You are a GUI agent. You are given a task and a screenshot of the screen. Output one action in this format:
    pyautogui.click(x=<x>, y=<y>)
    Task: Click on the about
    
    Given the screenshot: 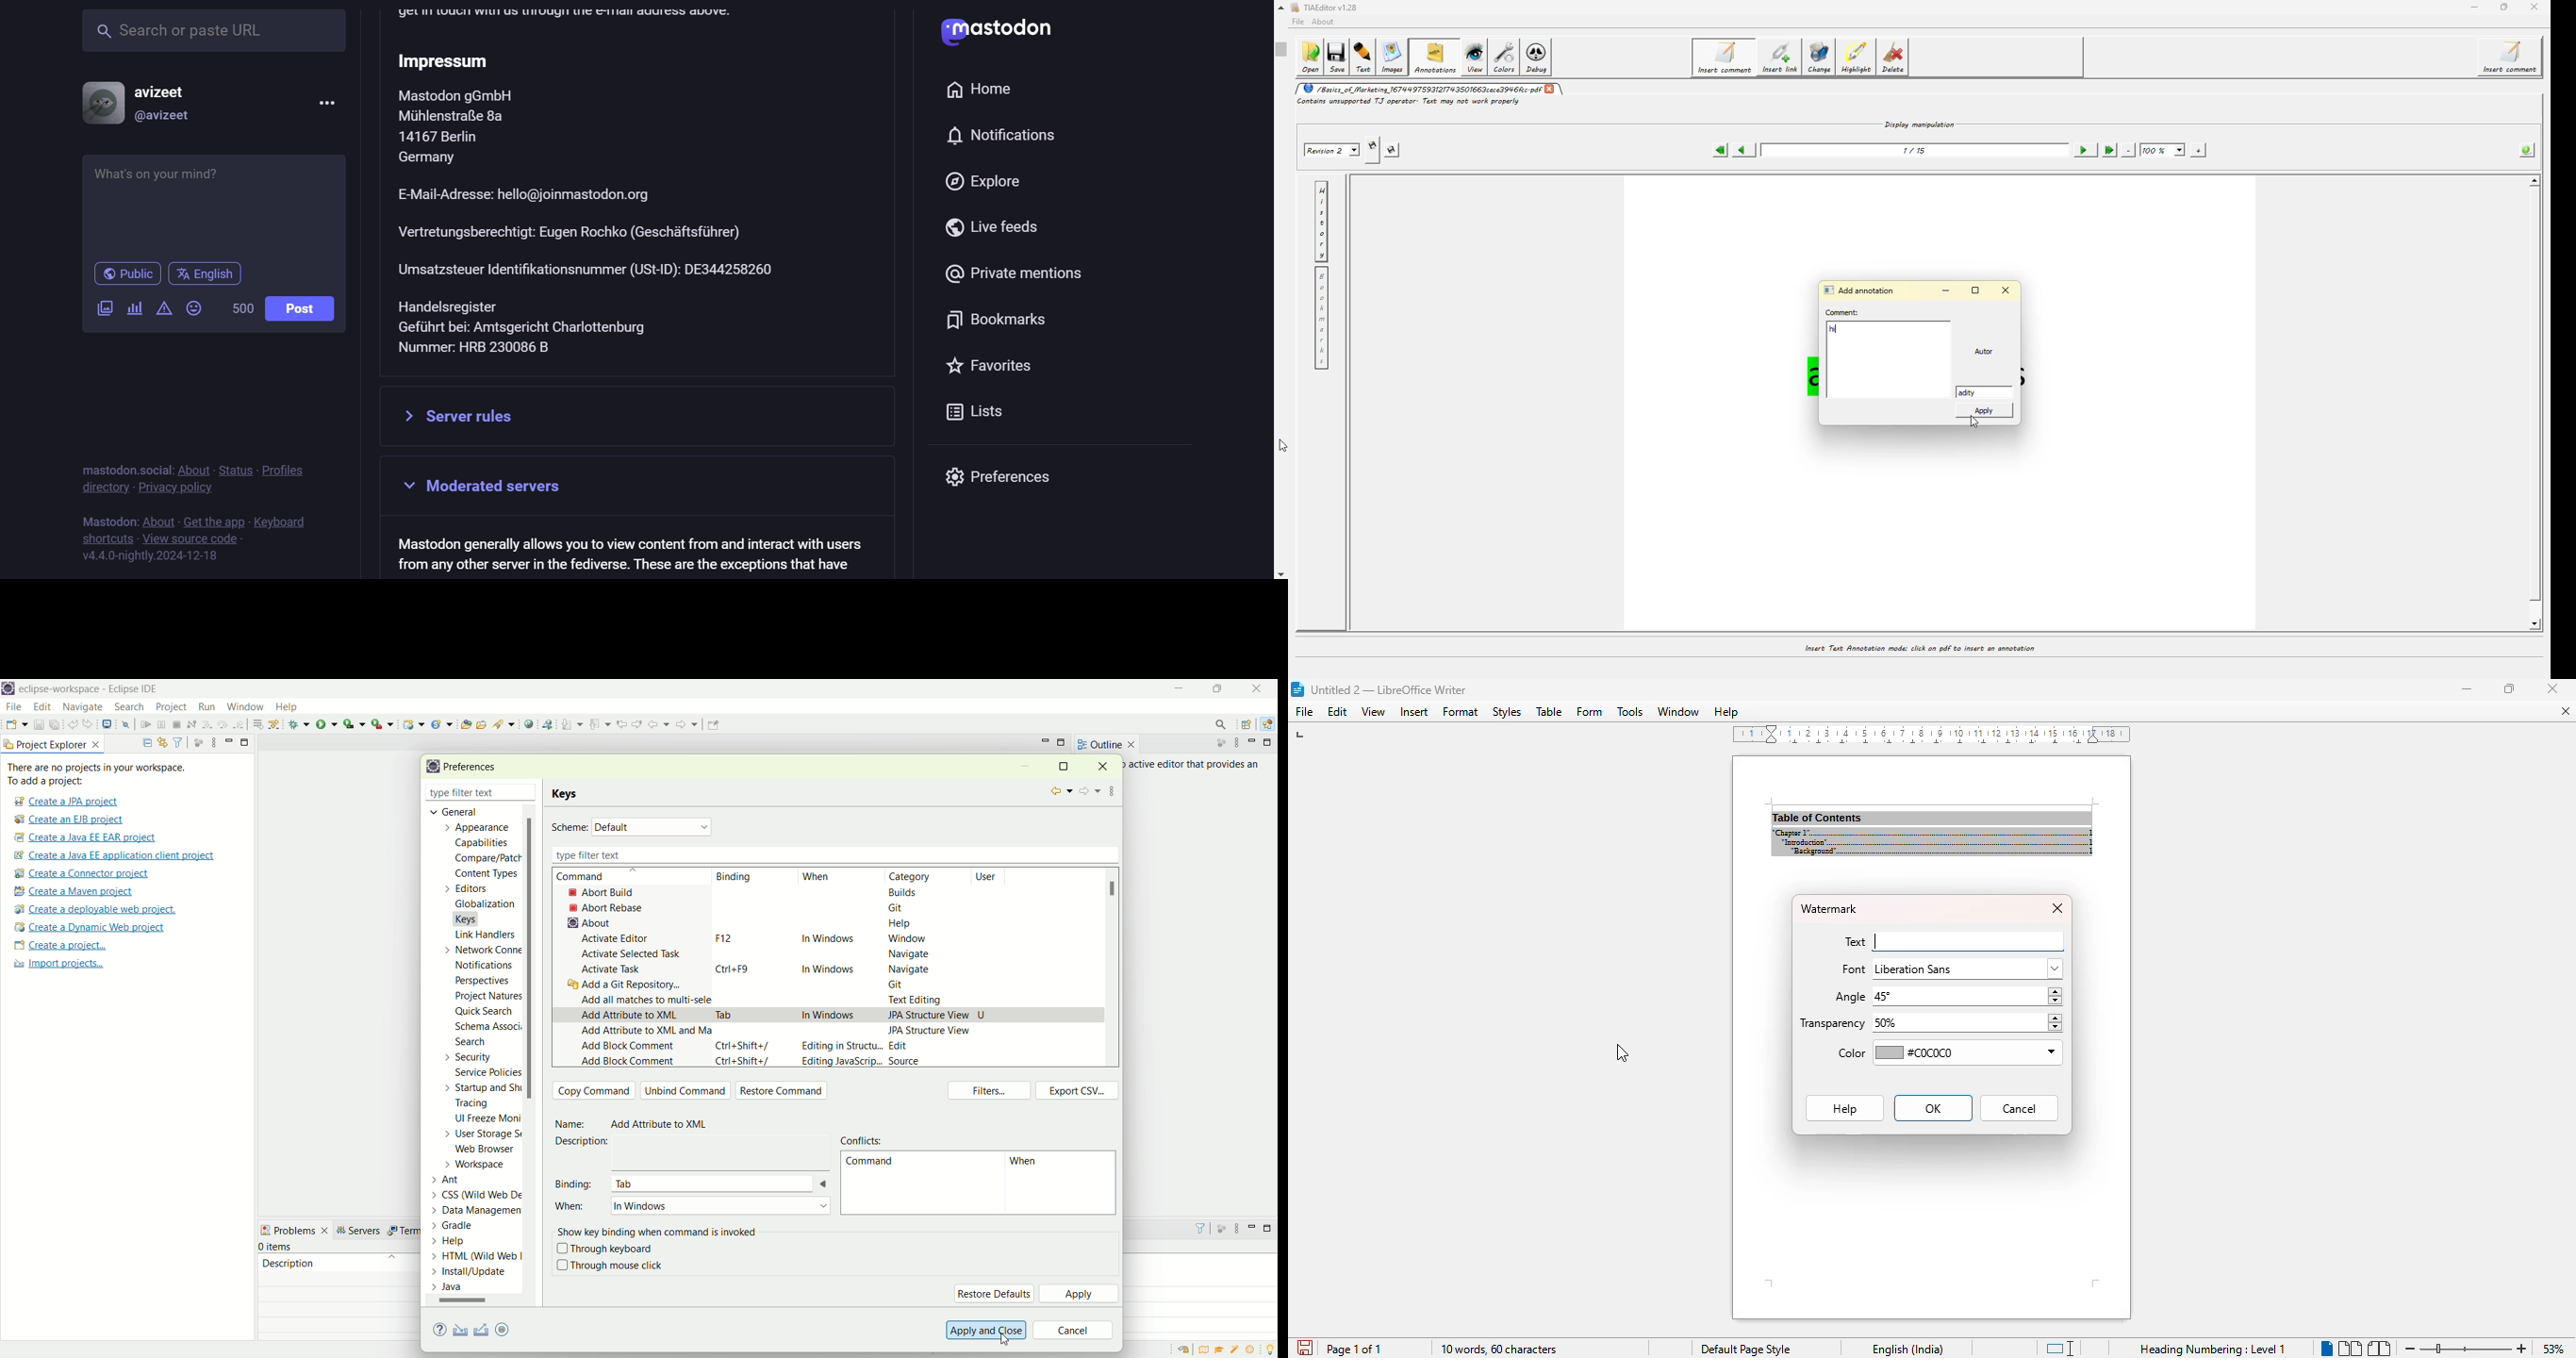 What is the action you would take?
    pyautogui.click(x=158, y=523)
    